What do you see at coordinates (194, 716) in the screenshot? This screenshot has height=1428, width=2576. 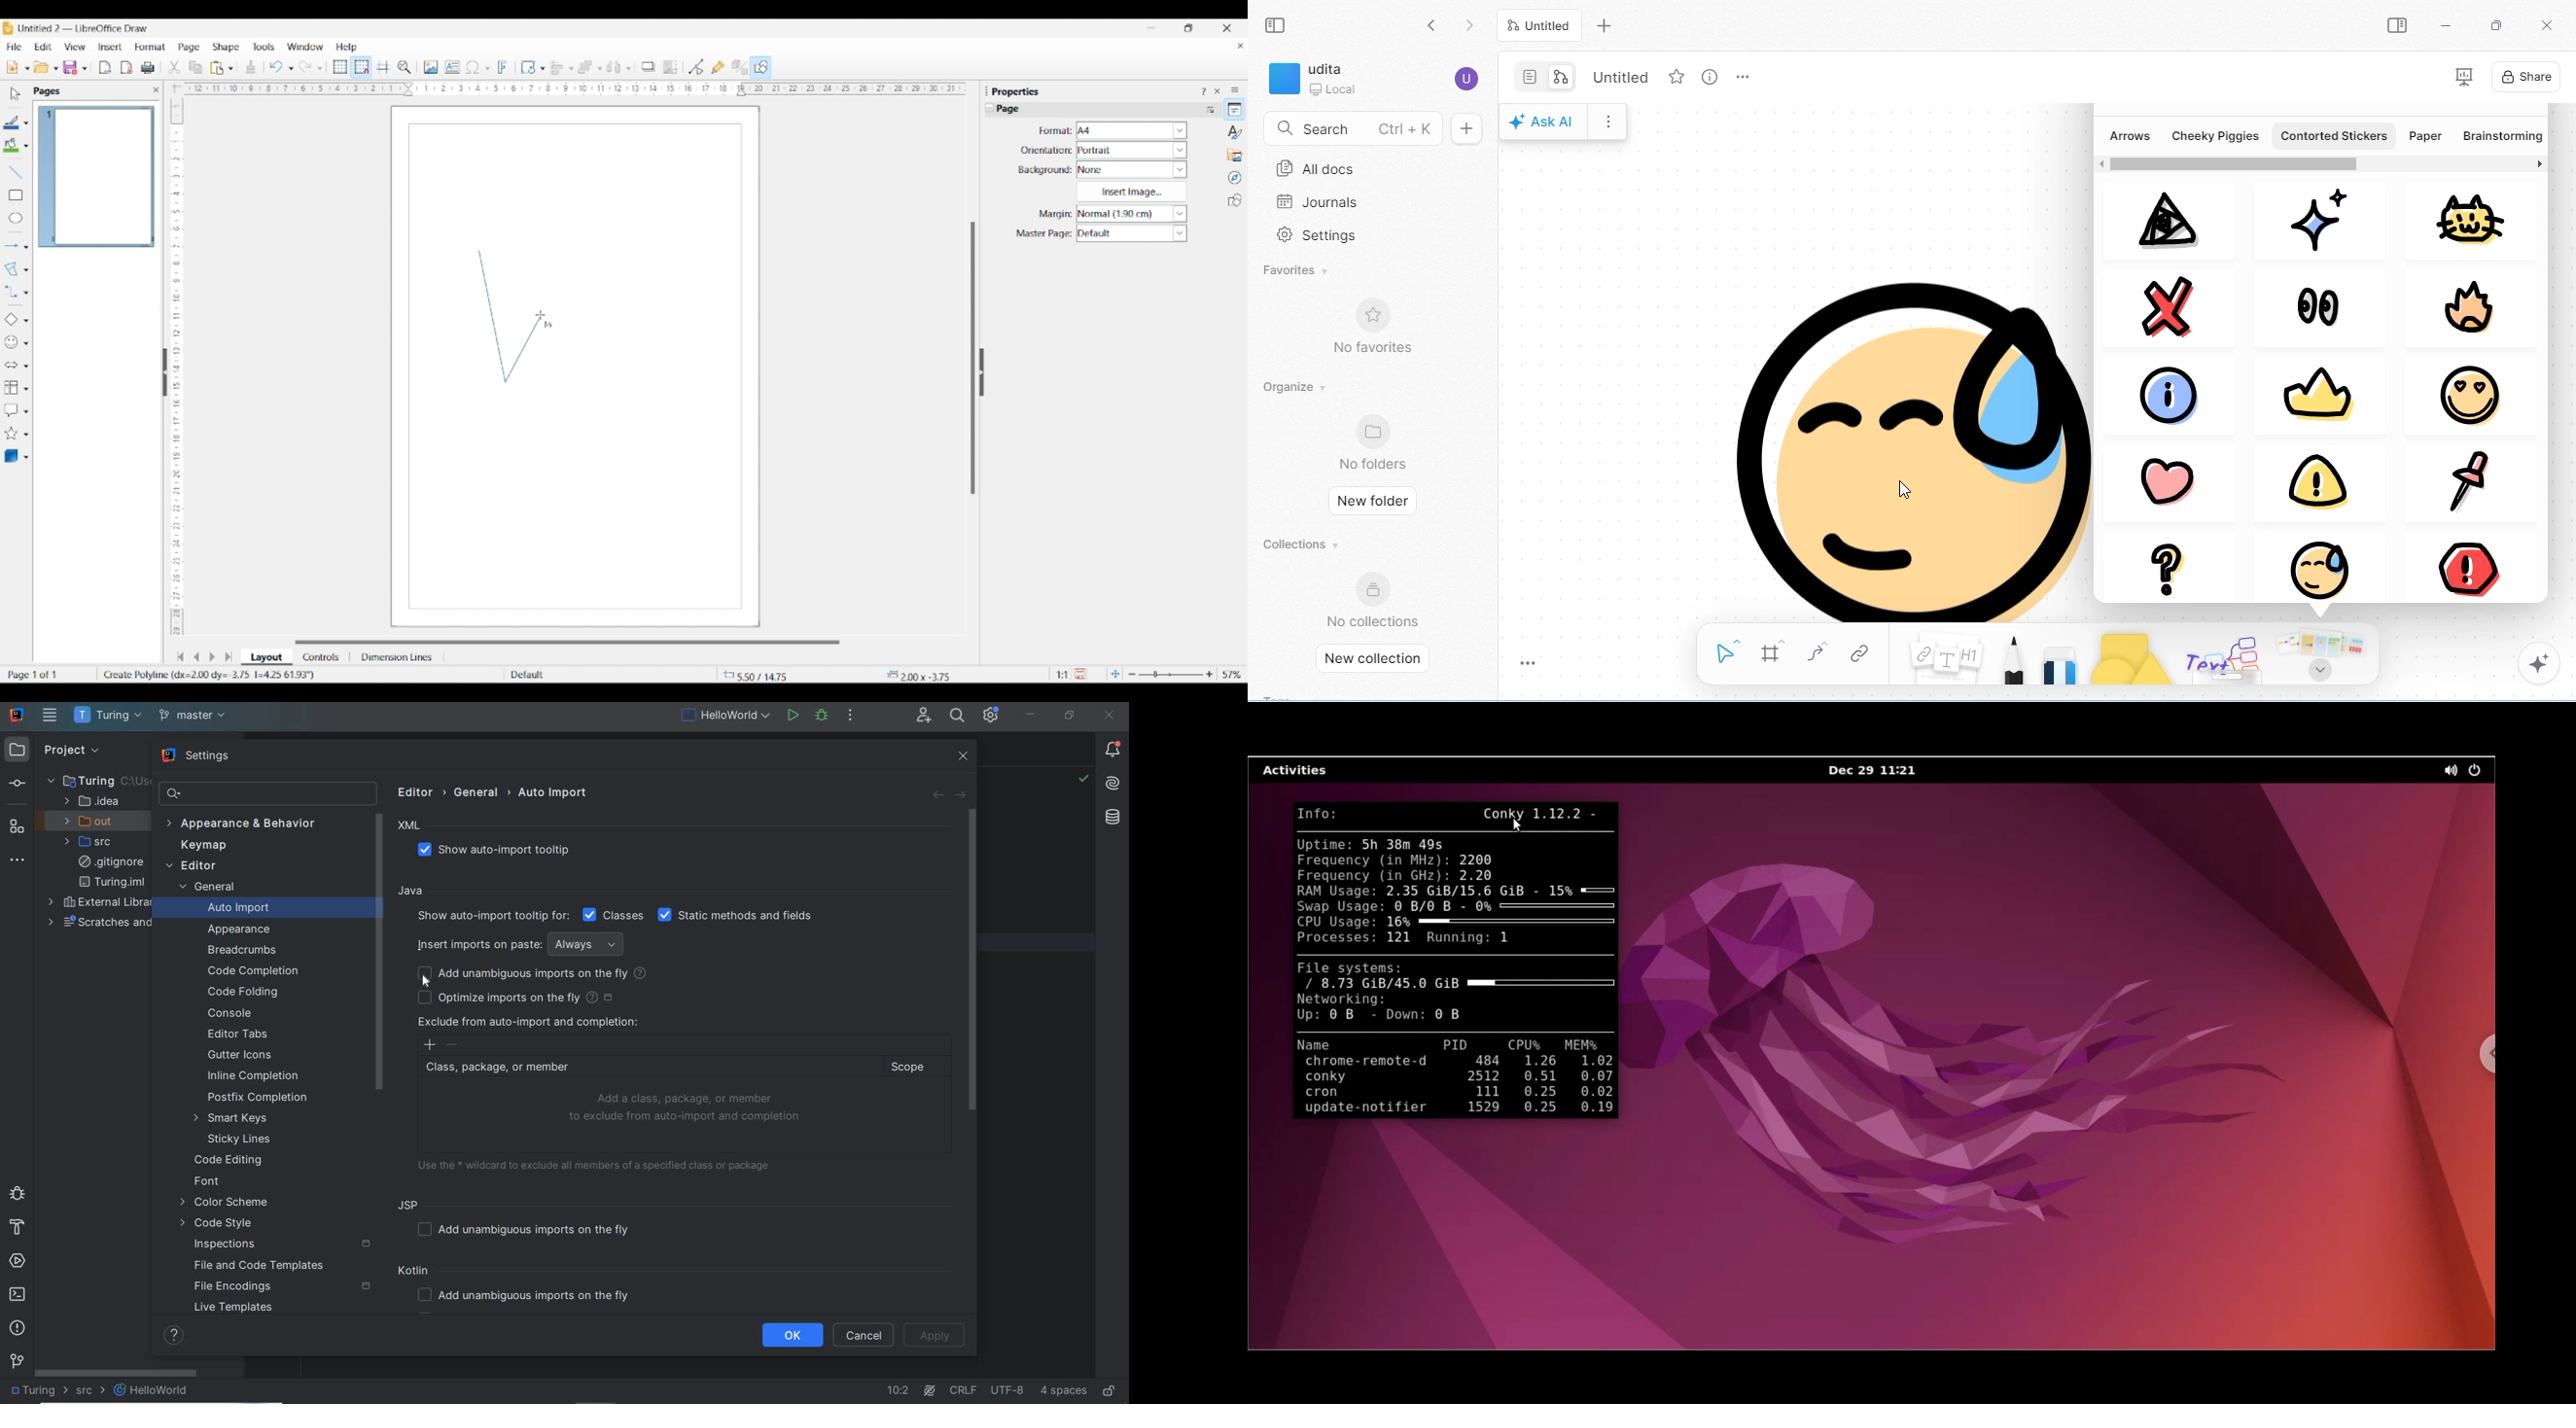 I see `git branch: master` at bounding box center [194, 716].